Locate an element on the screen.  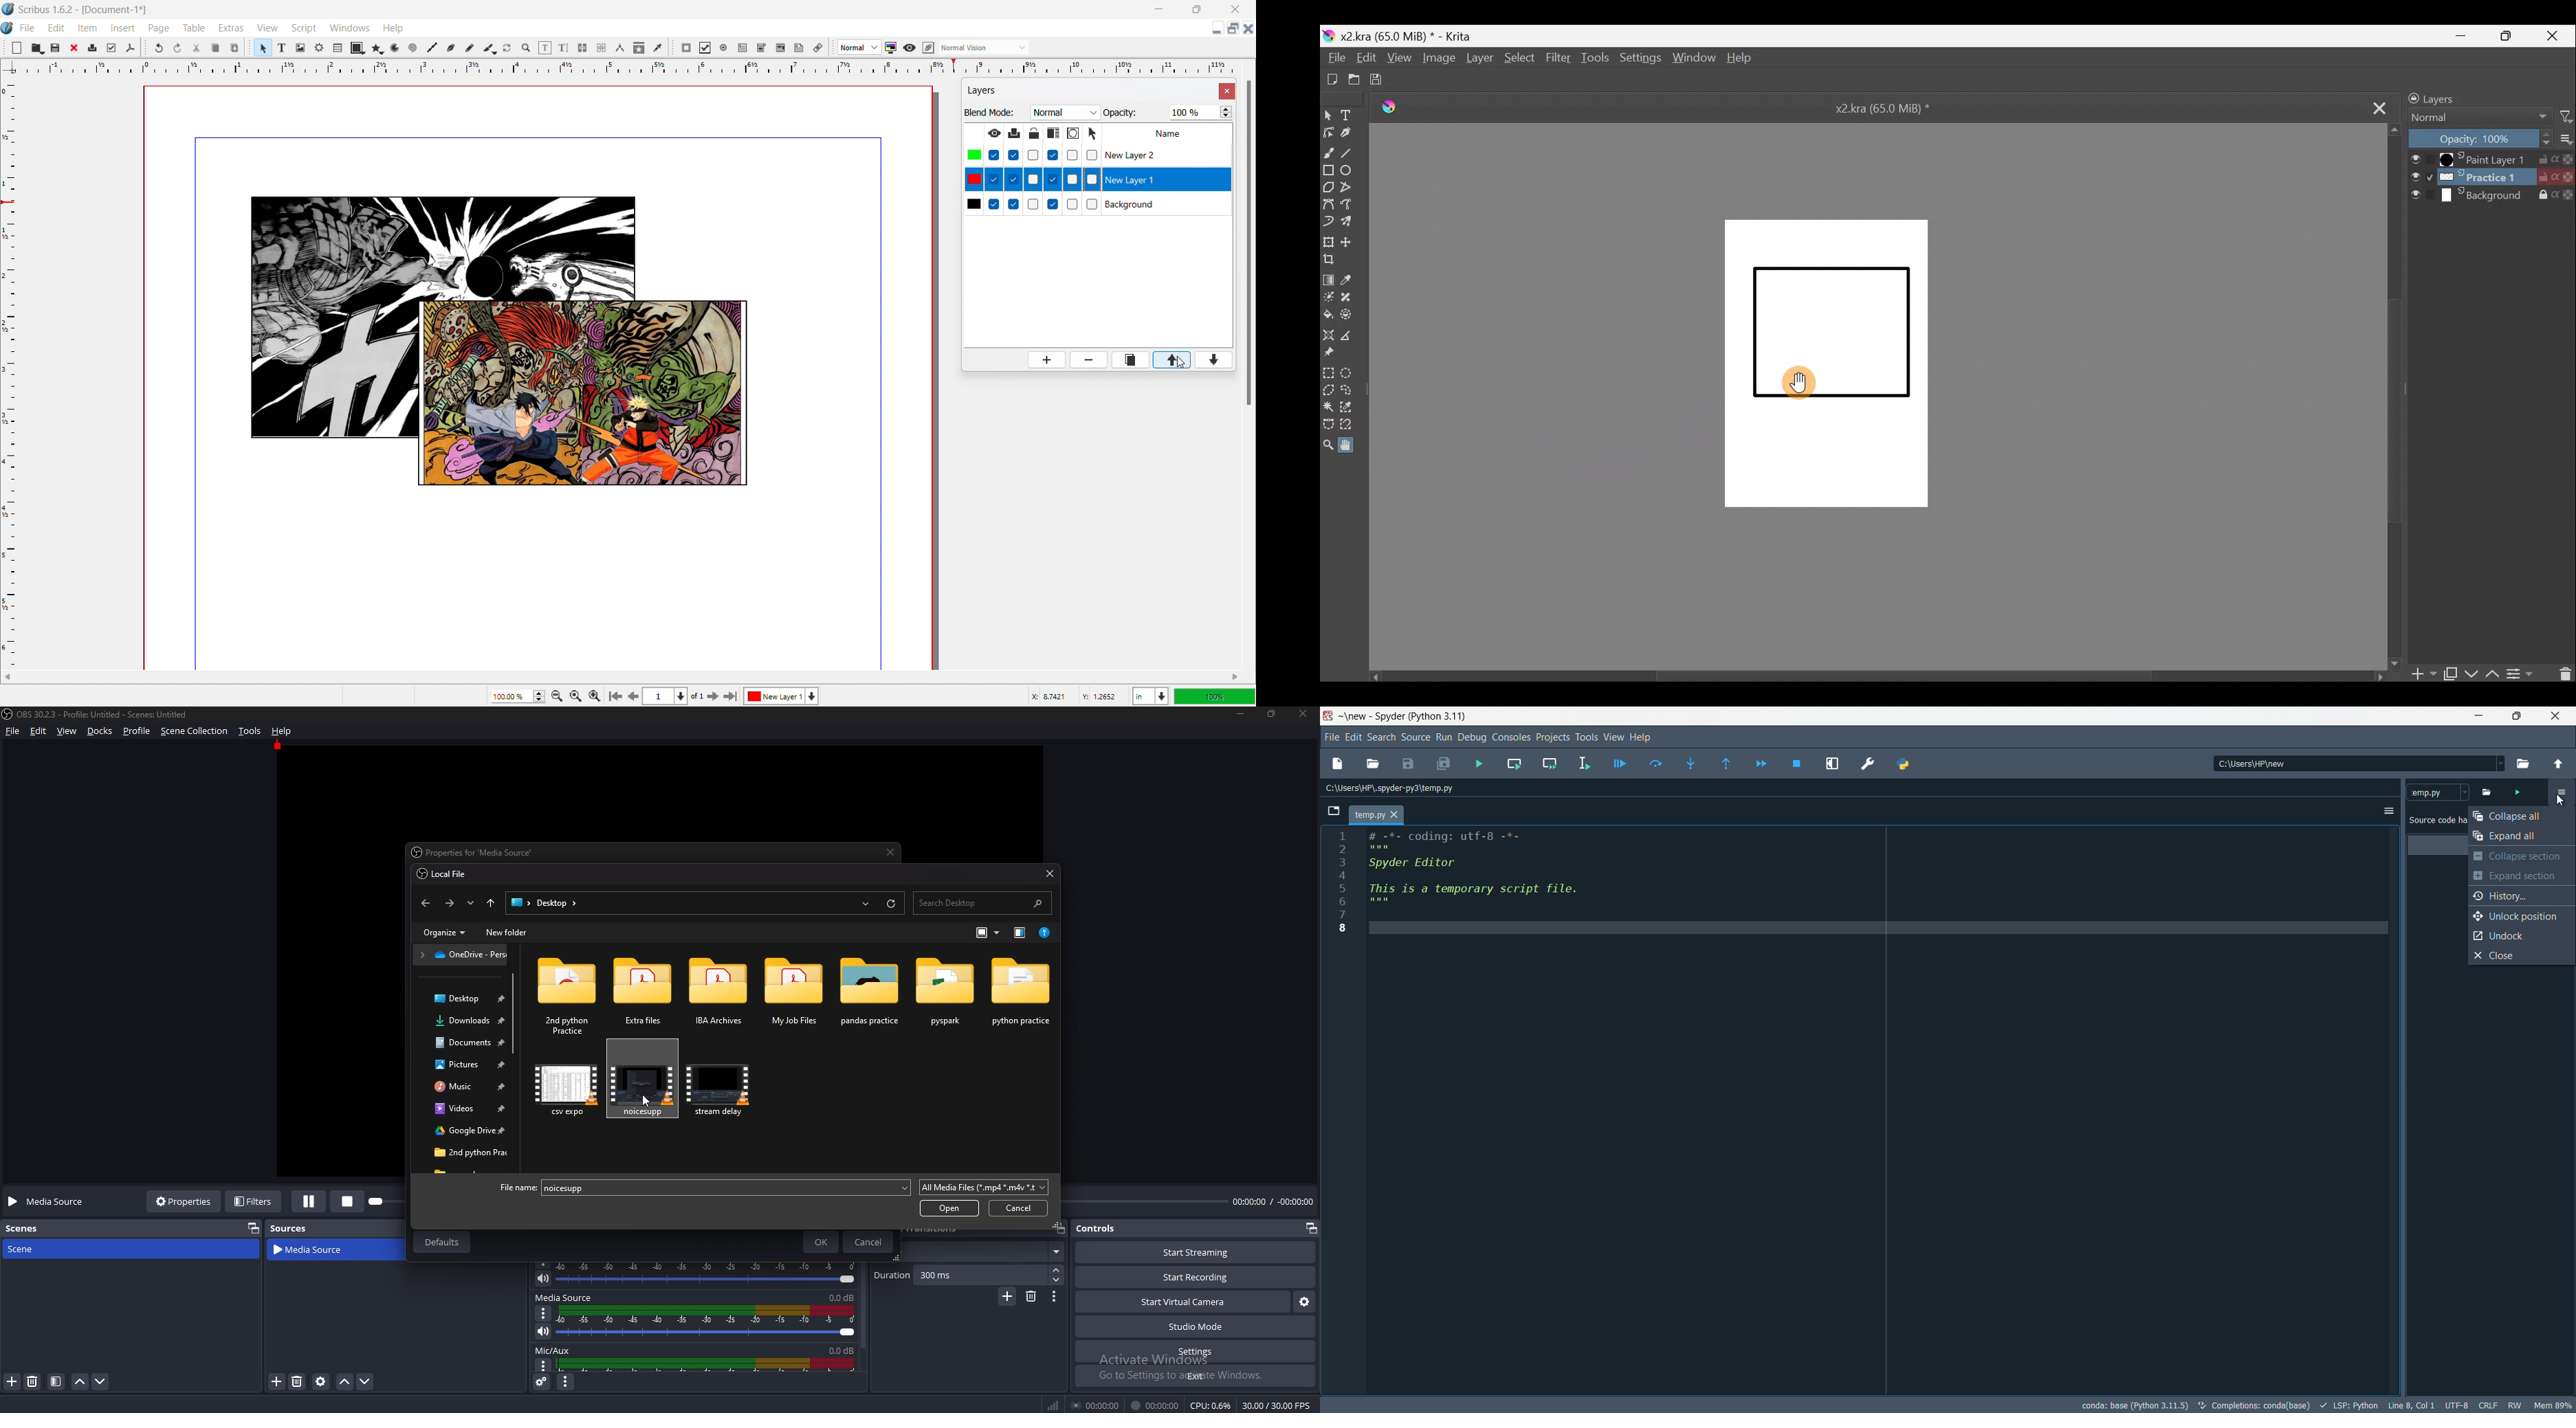
pop out is located at coordinates (1310, 1230).